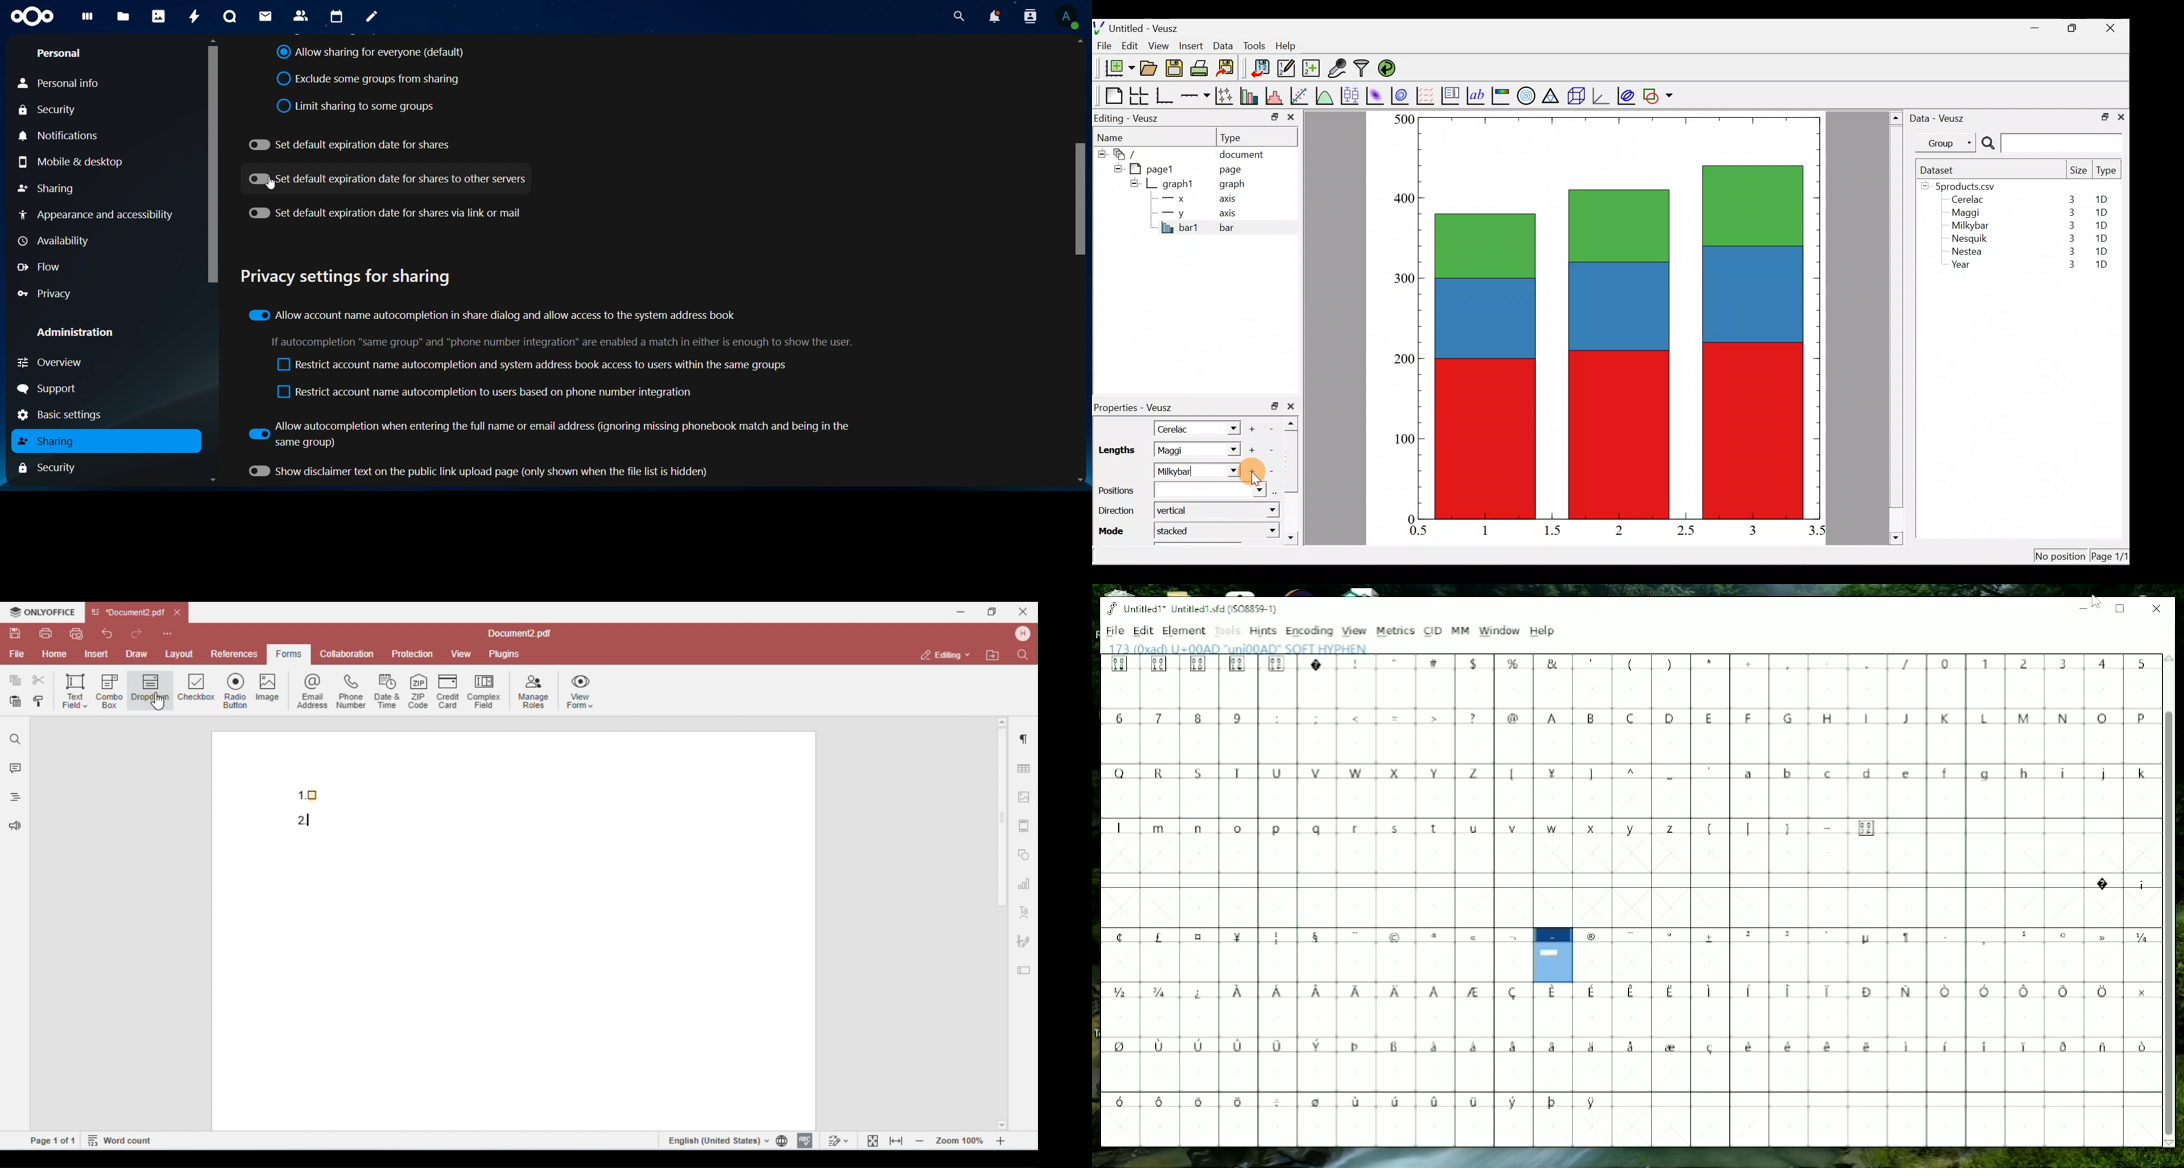 The height and width of the screenshot is (1176, 2184). What do you see at coordinates (55, 241) in the screenshot?
I see `availability` at bounding box center [55, 241].